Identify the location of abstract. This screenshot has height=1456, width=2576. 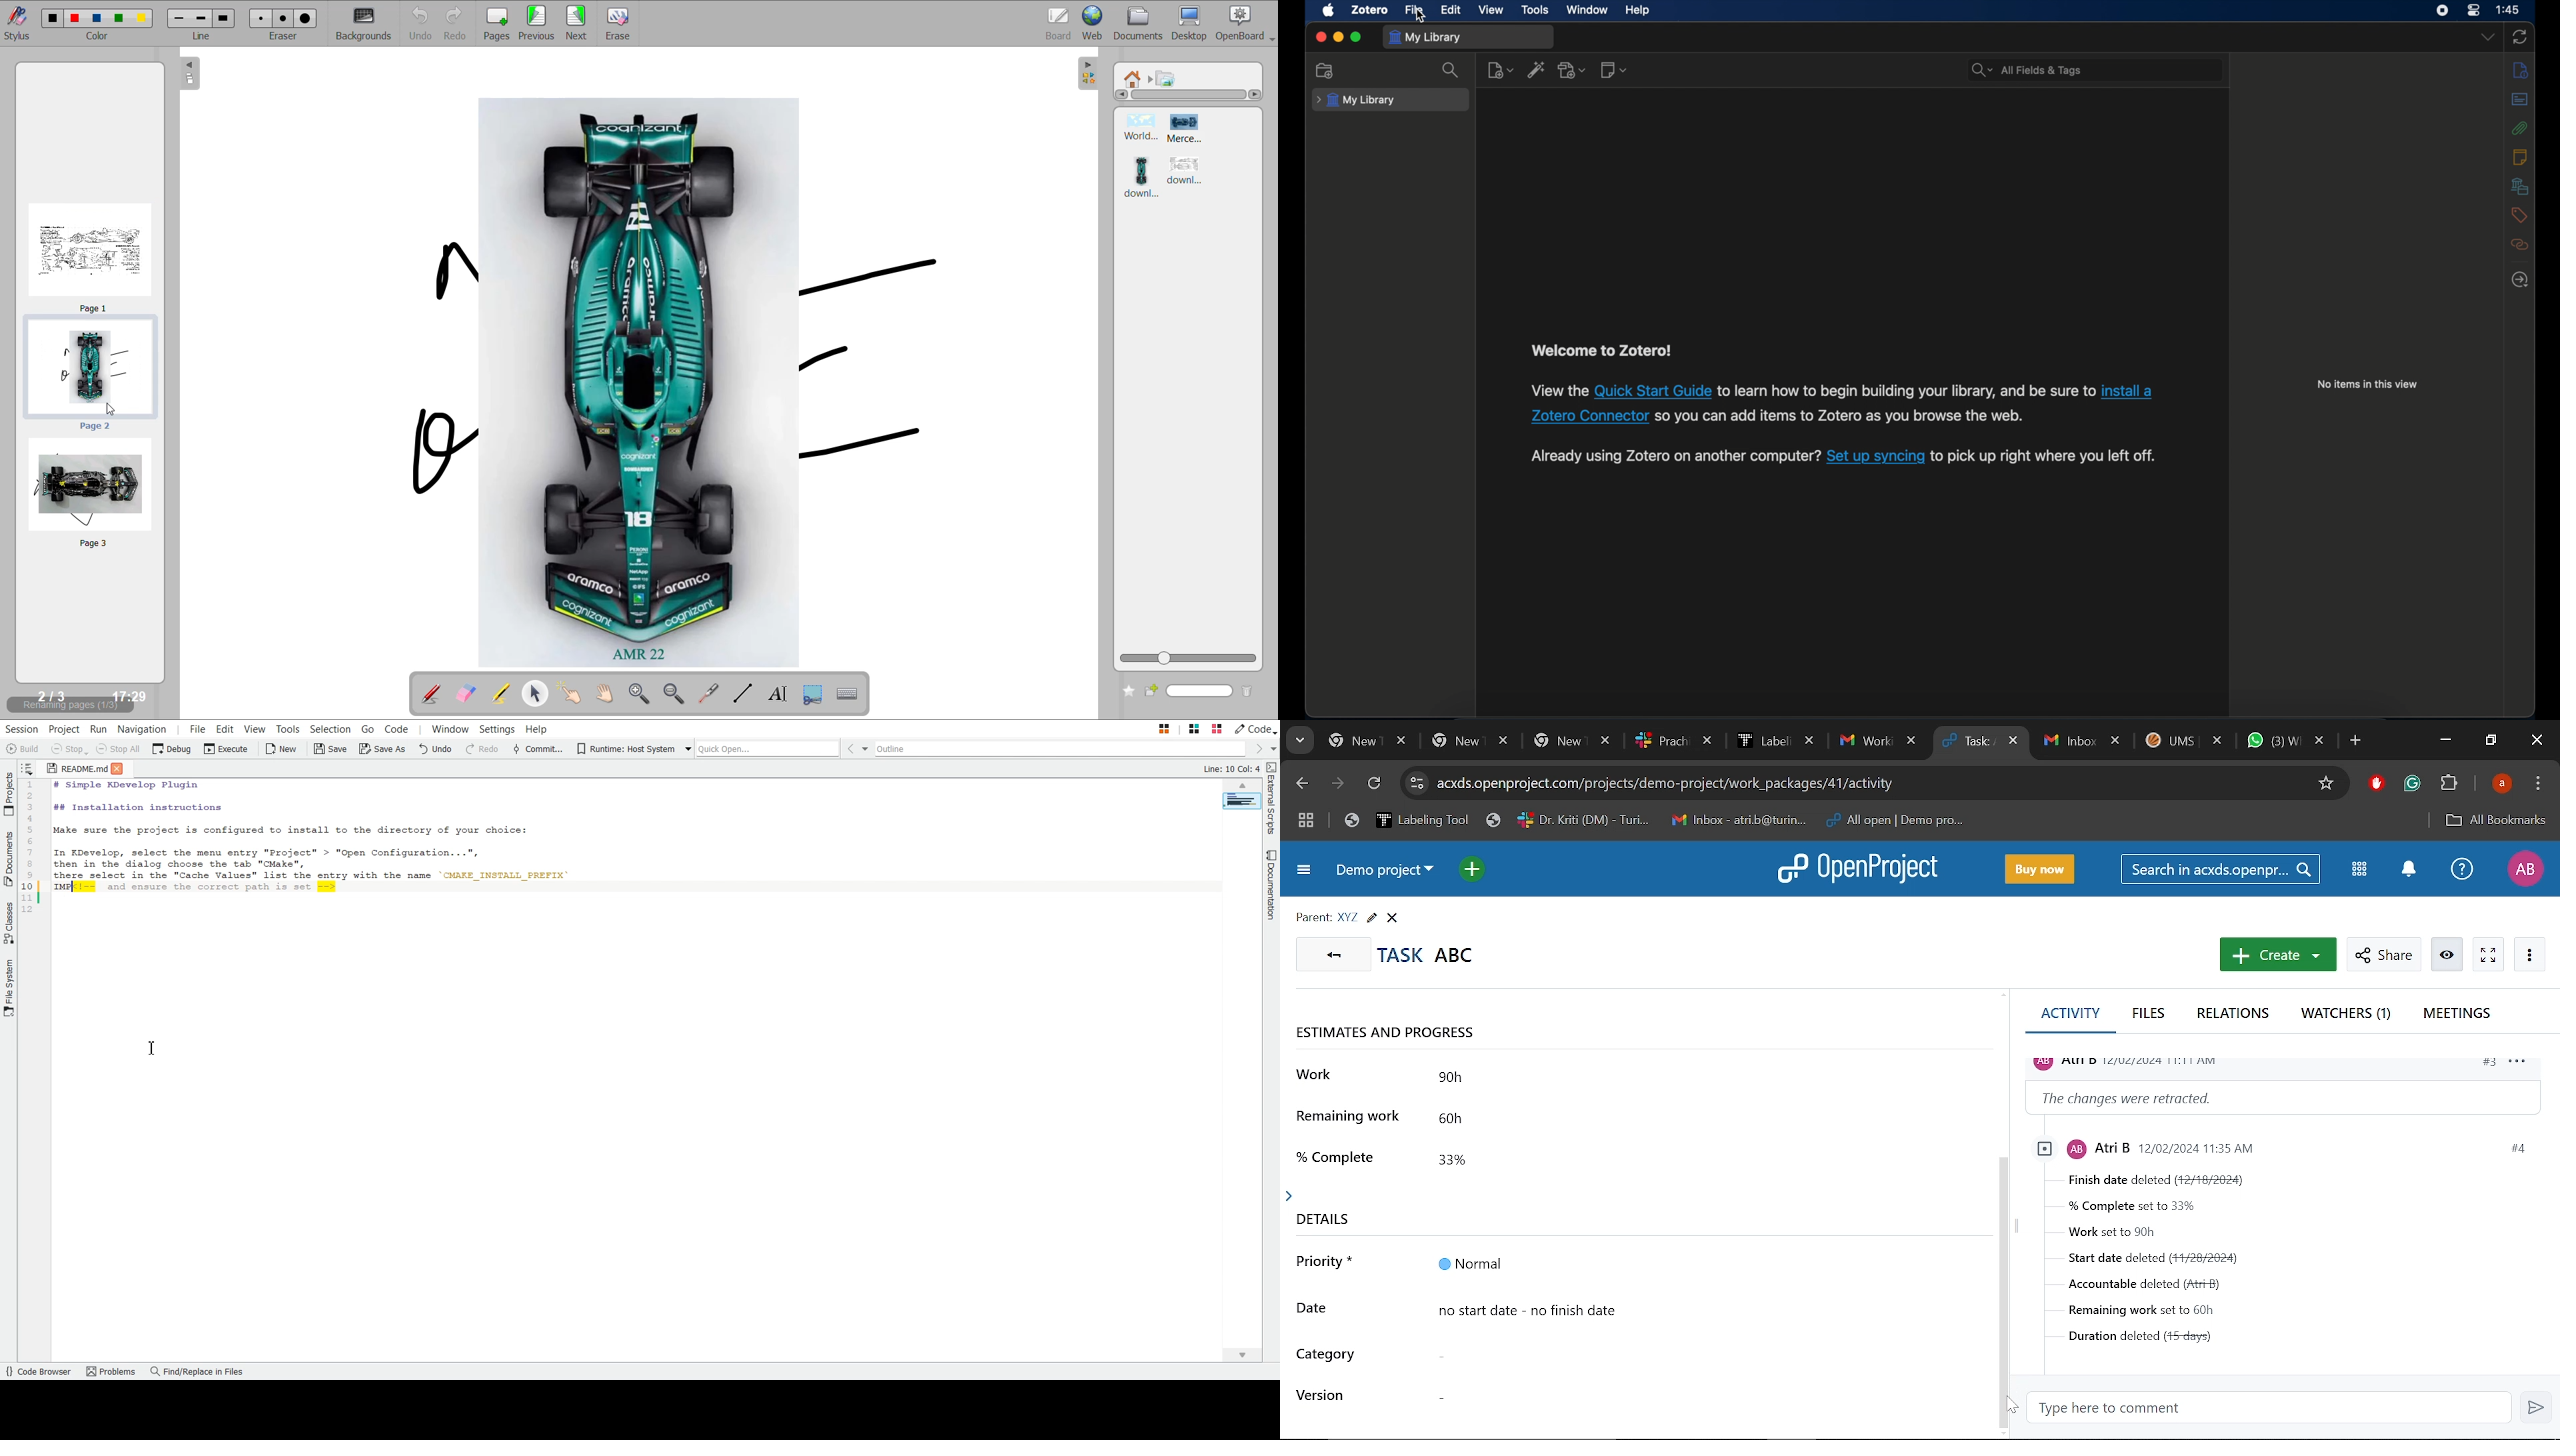
(2520, 99).